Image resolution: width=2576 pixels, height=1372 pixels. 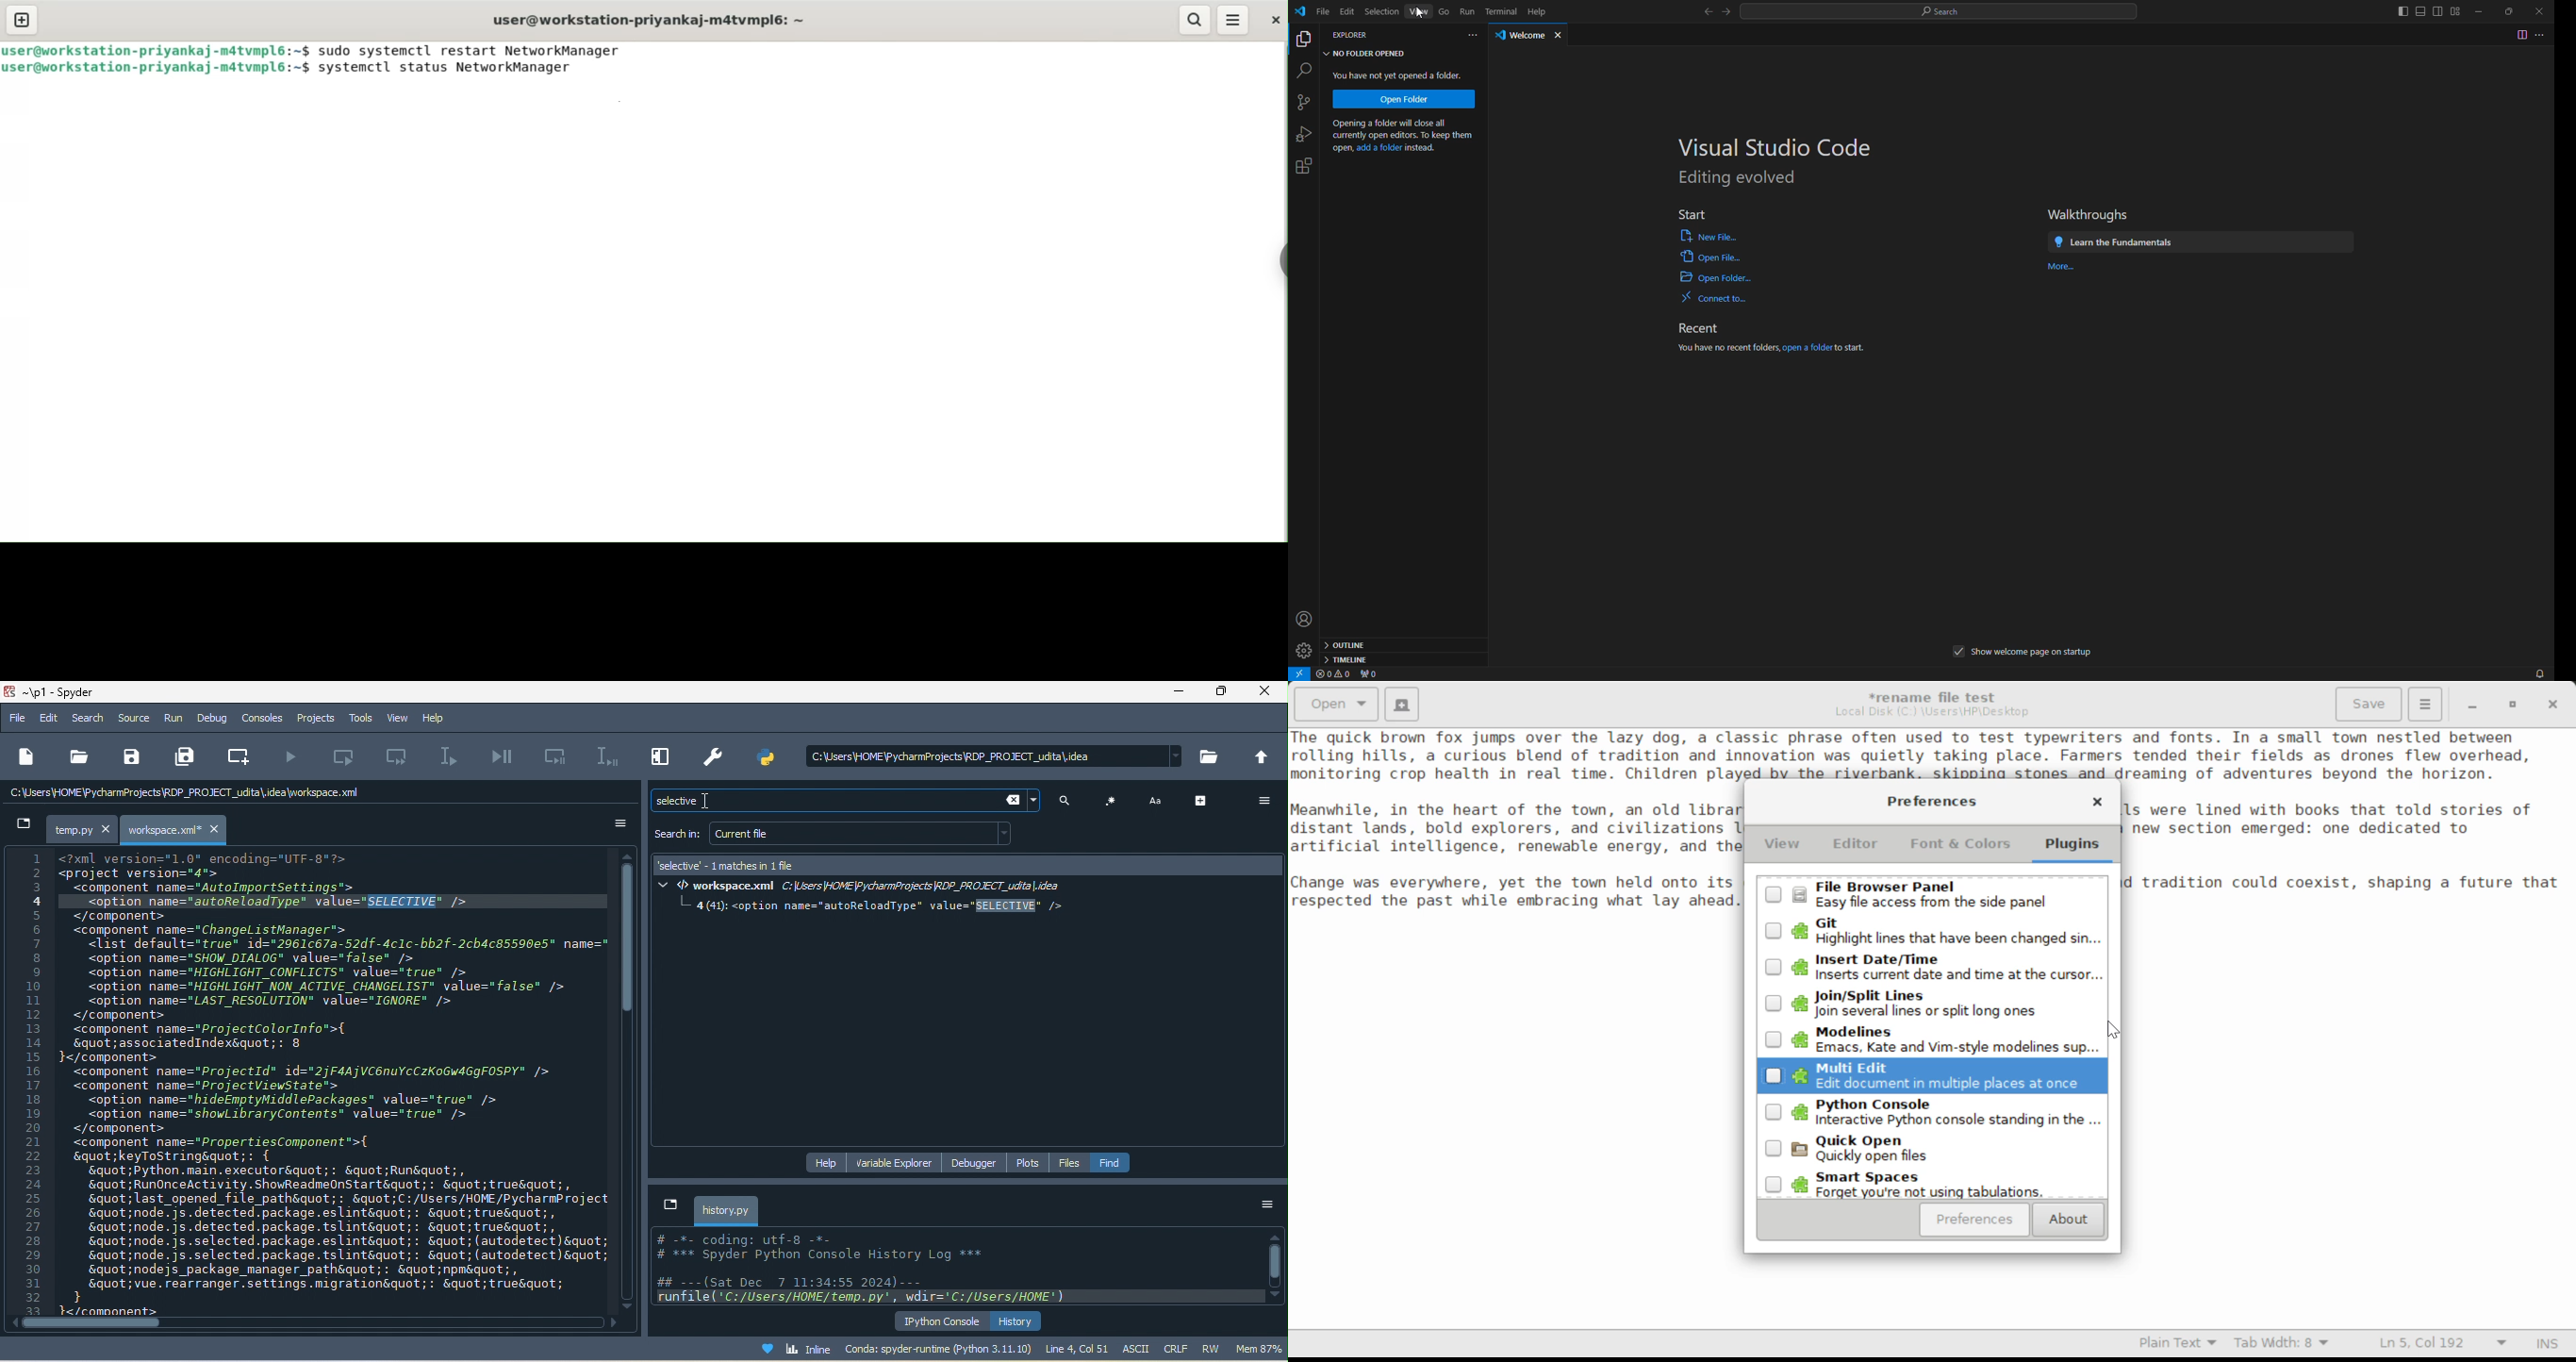 What do you see at coordinates (1069, 802) in the screenshot?
I see `search` at bounding box center [1069, 802].